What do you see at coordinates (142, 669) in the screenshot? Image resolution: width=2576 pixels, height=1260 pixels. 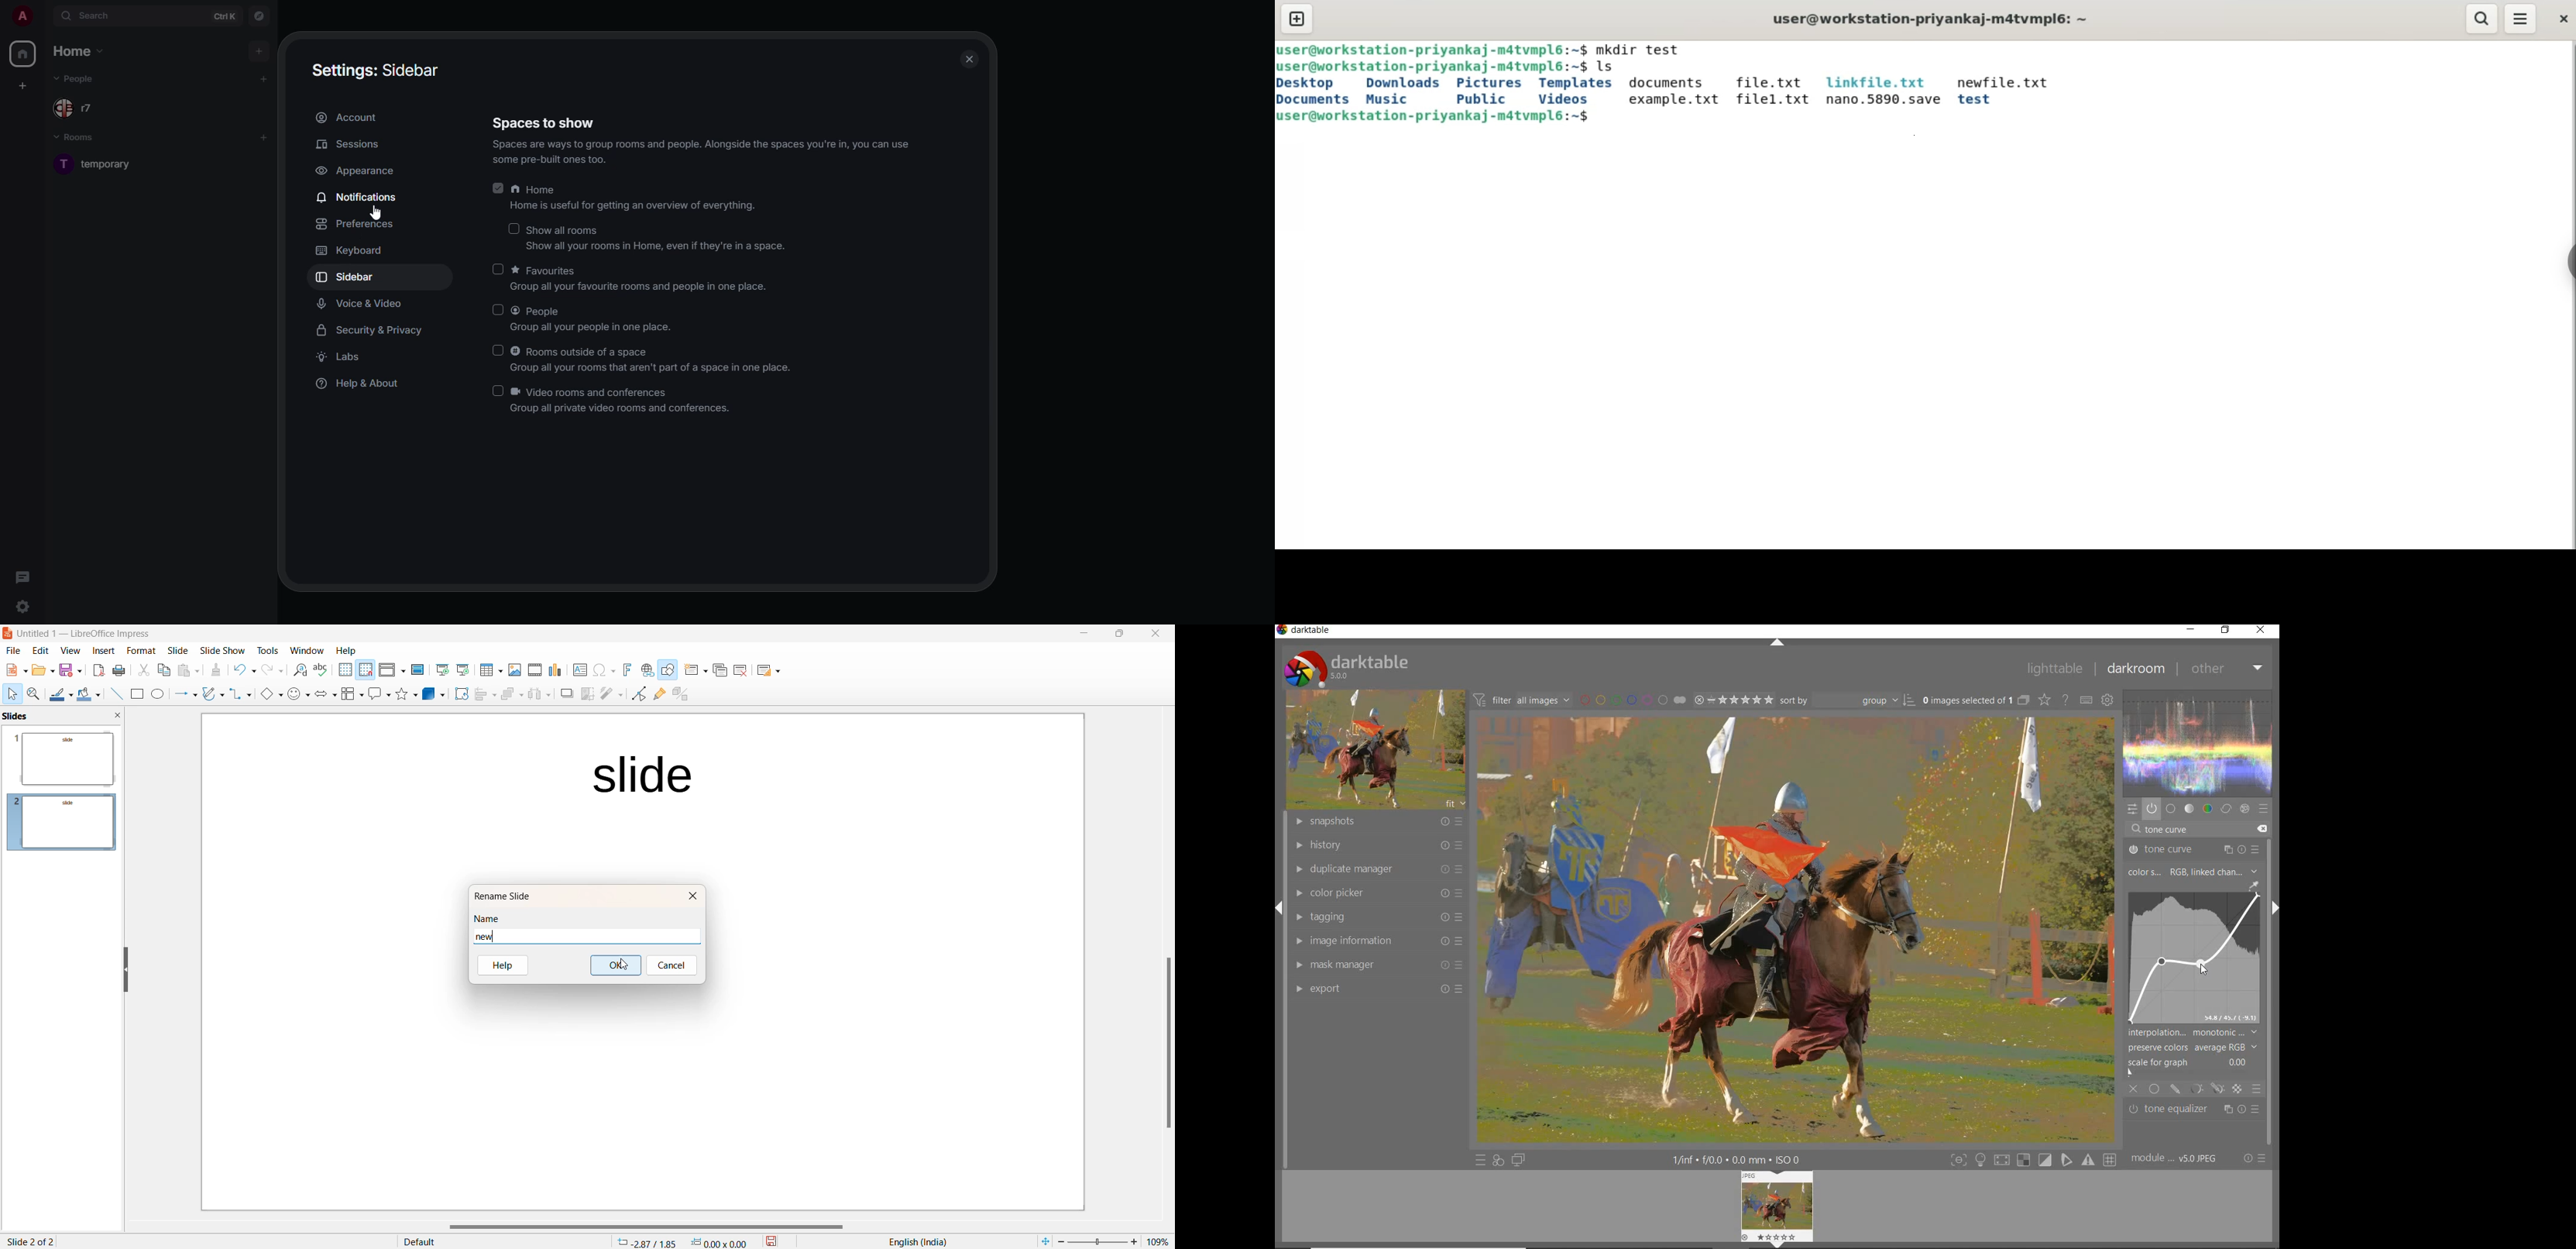 I see `Cut` at bounding box center [142, 669].